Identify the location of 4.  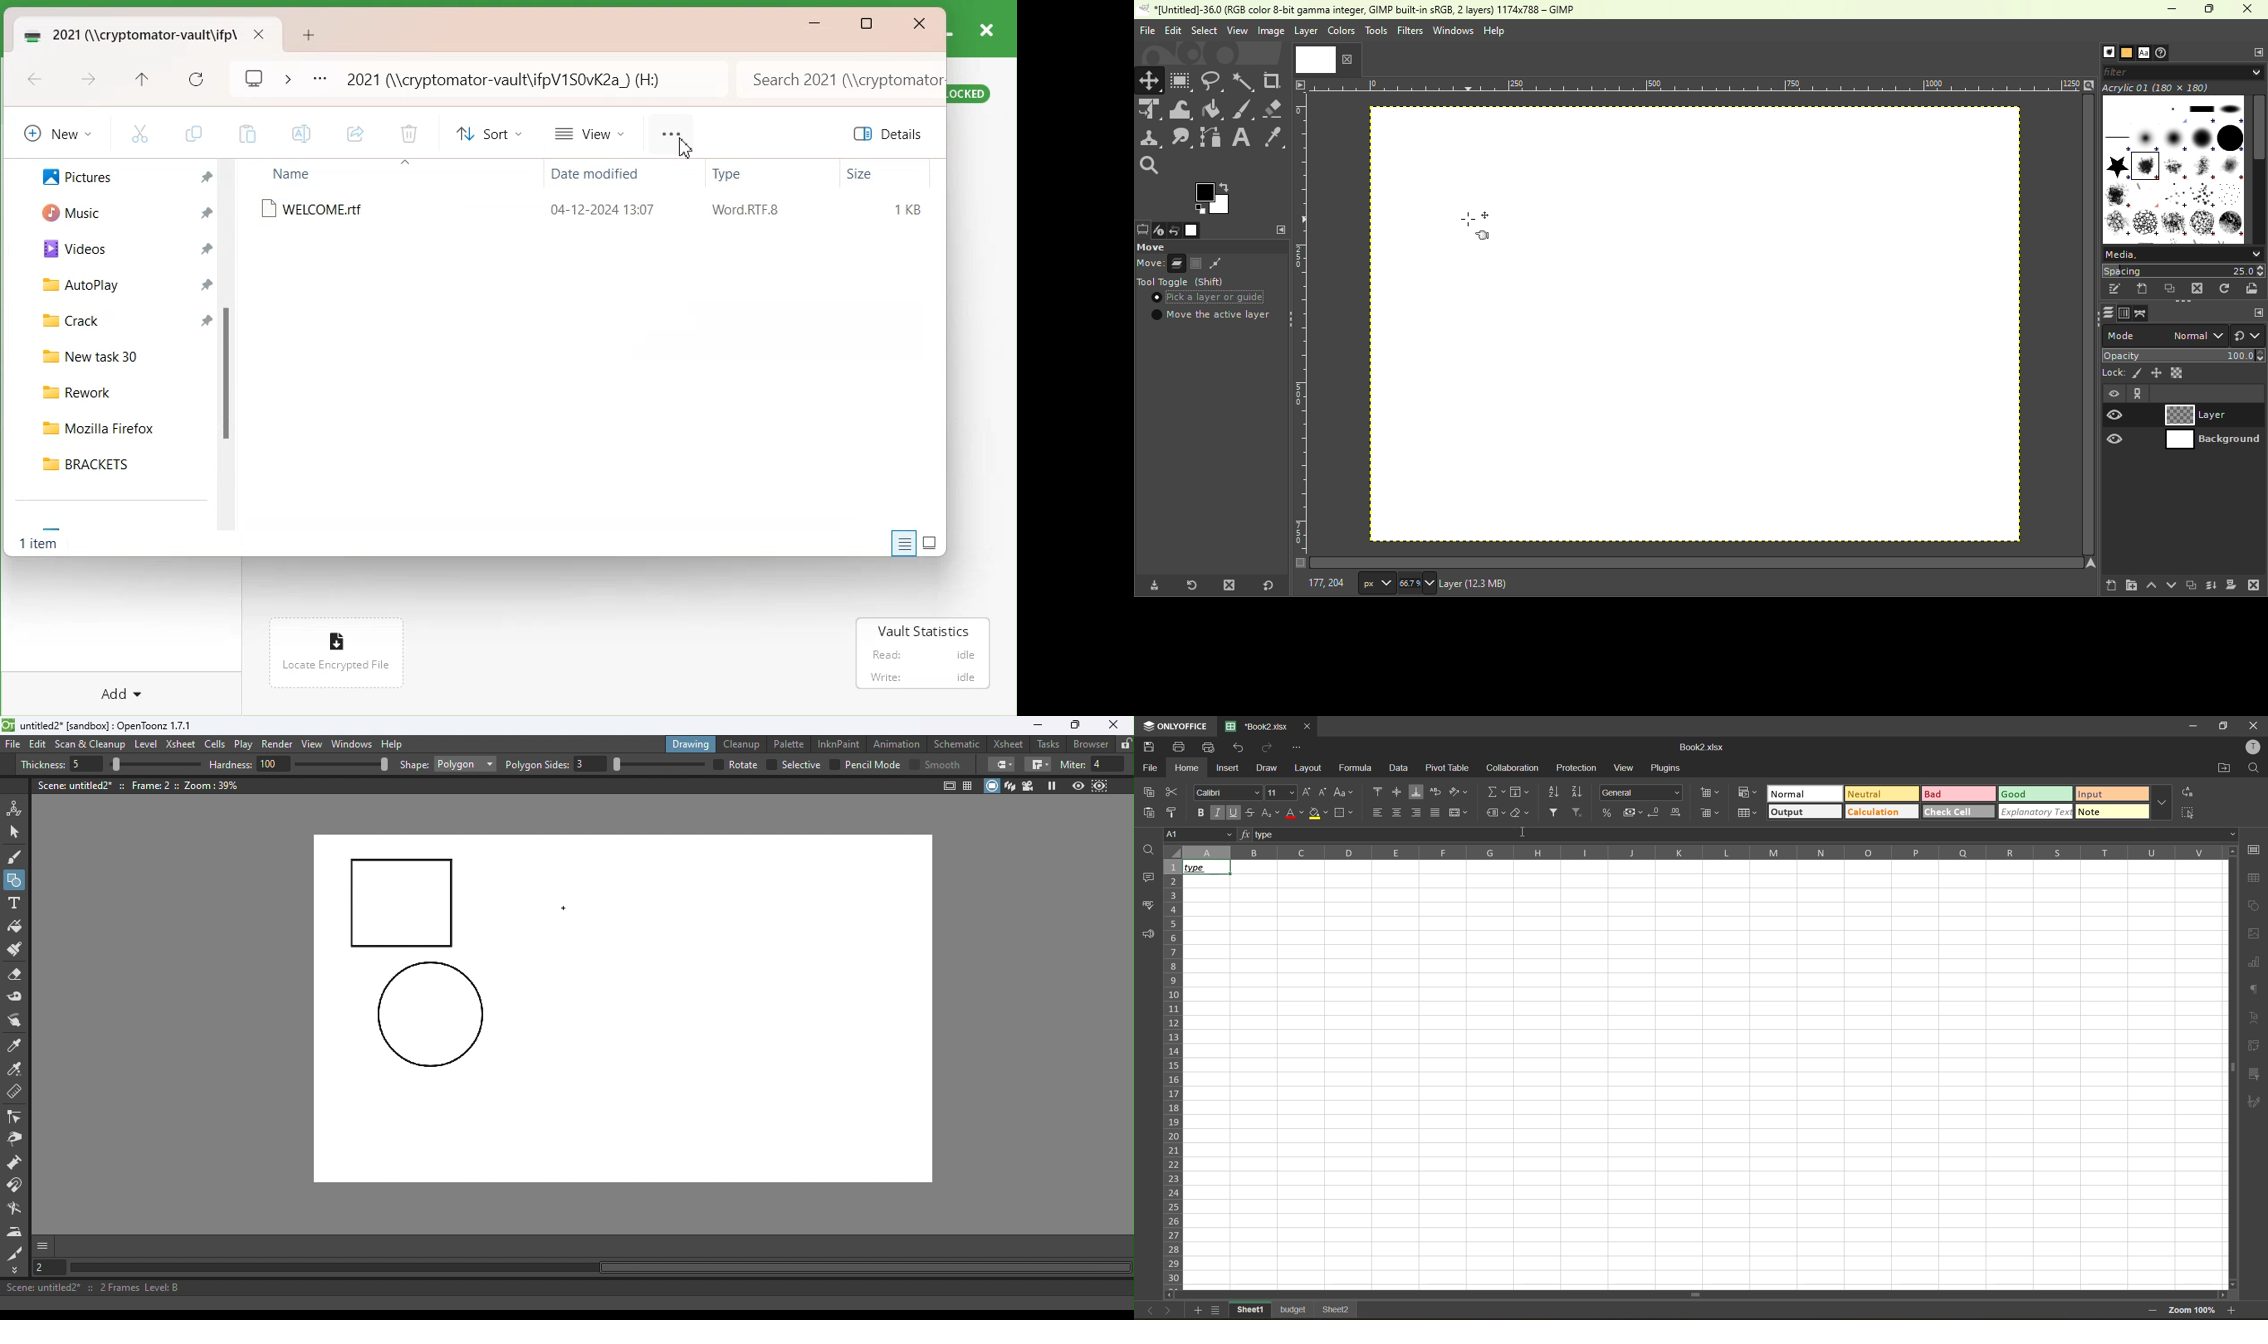
(1108, 764).